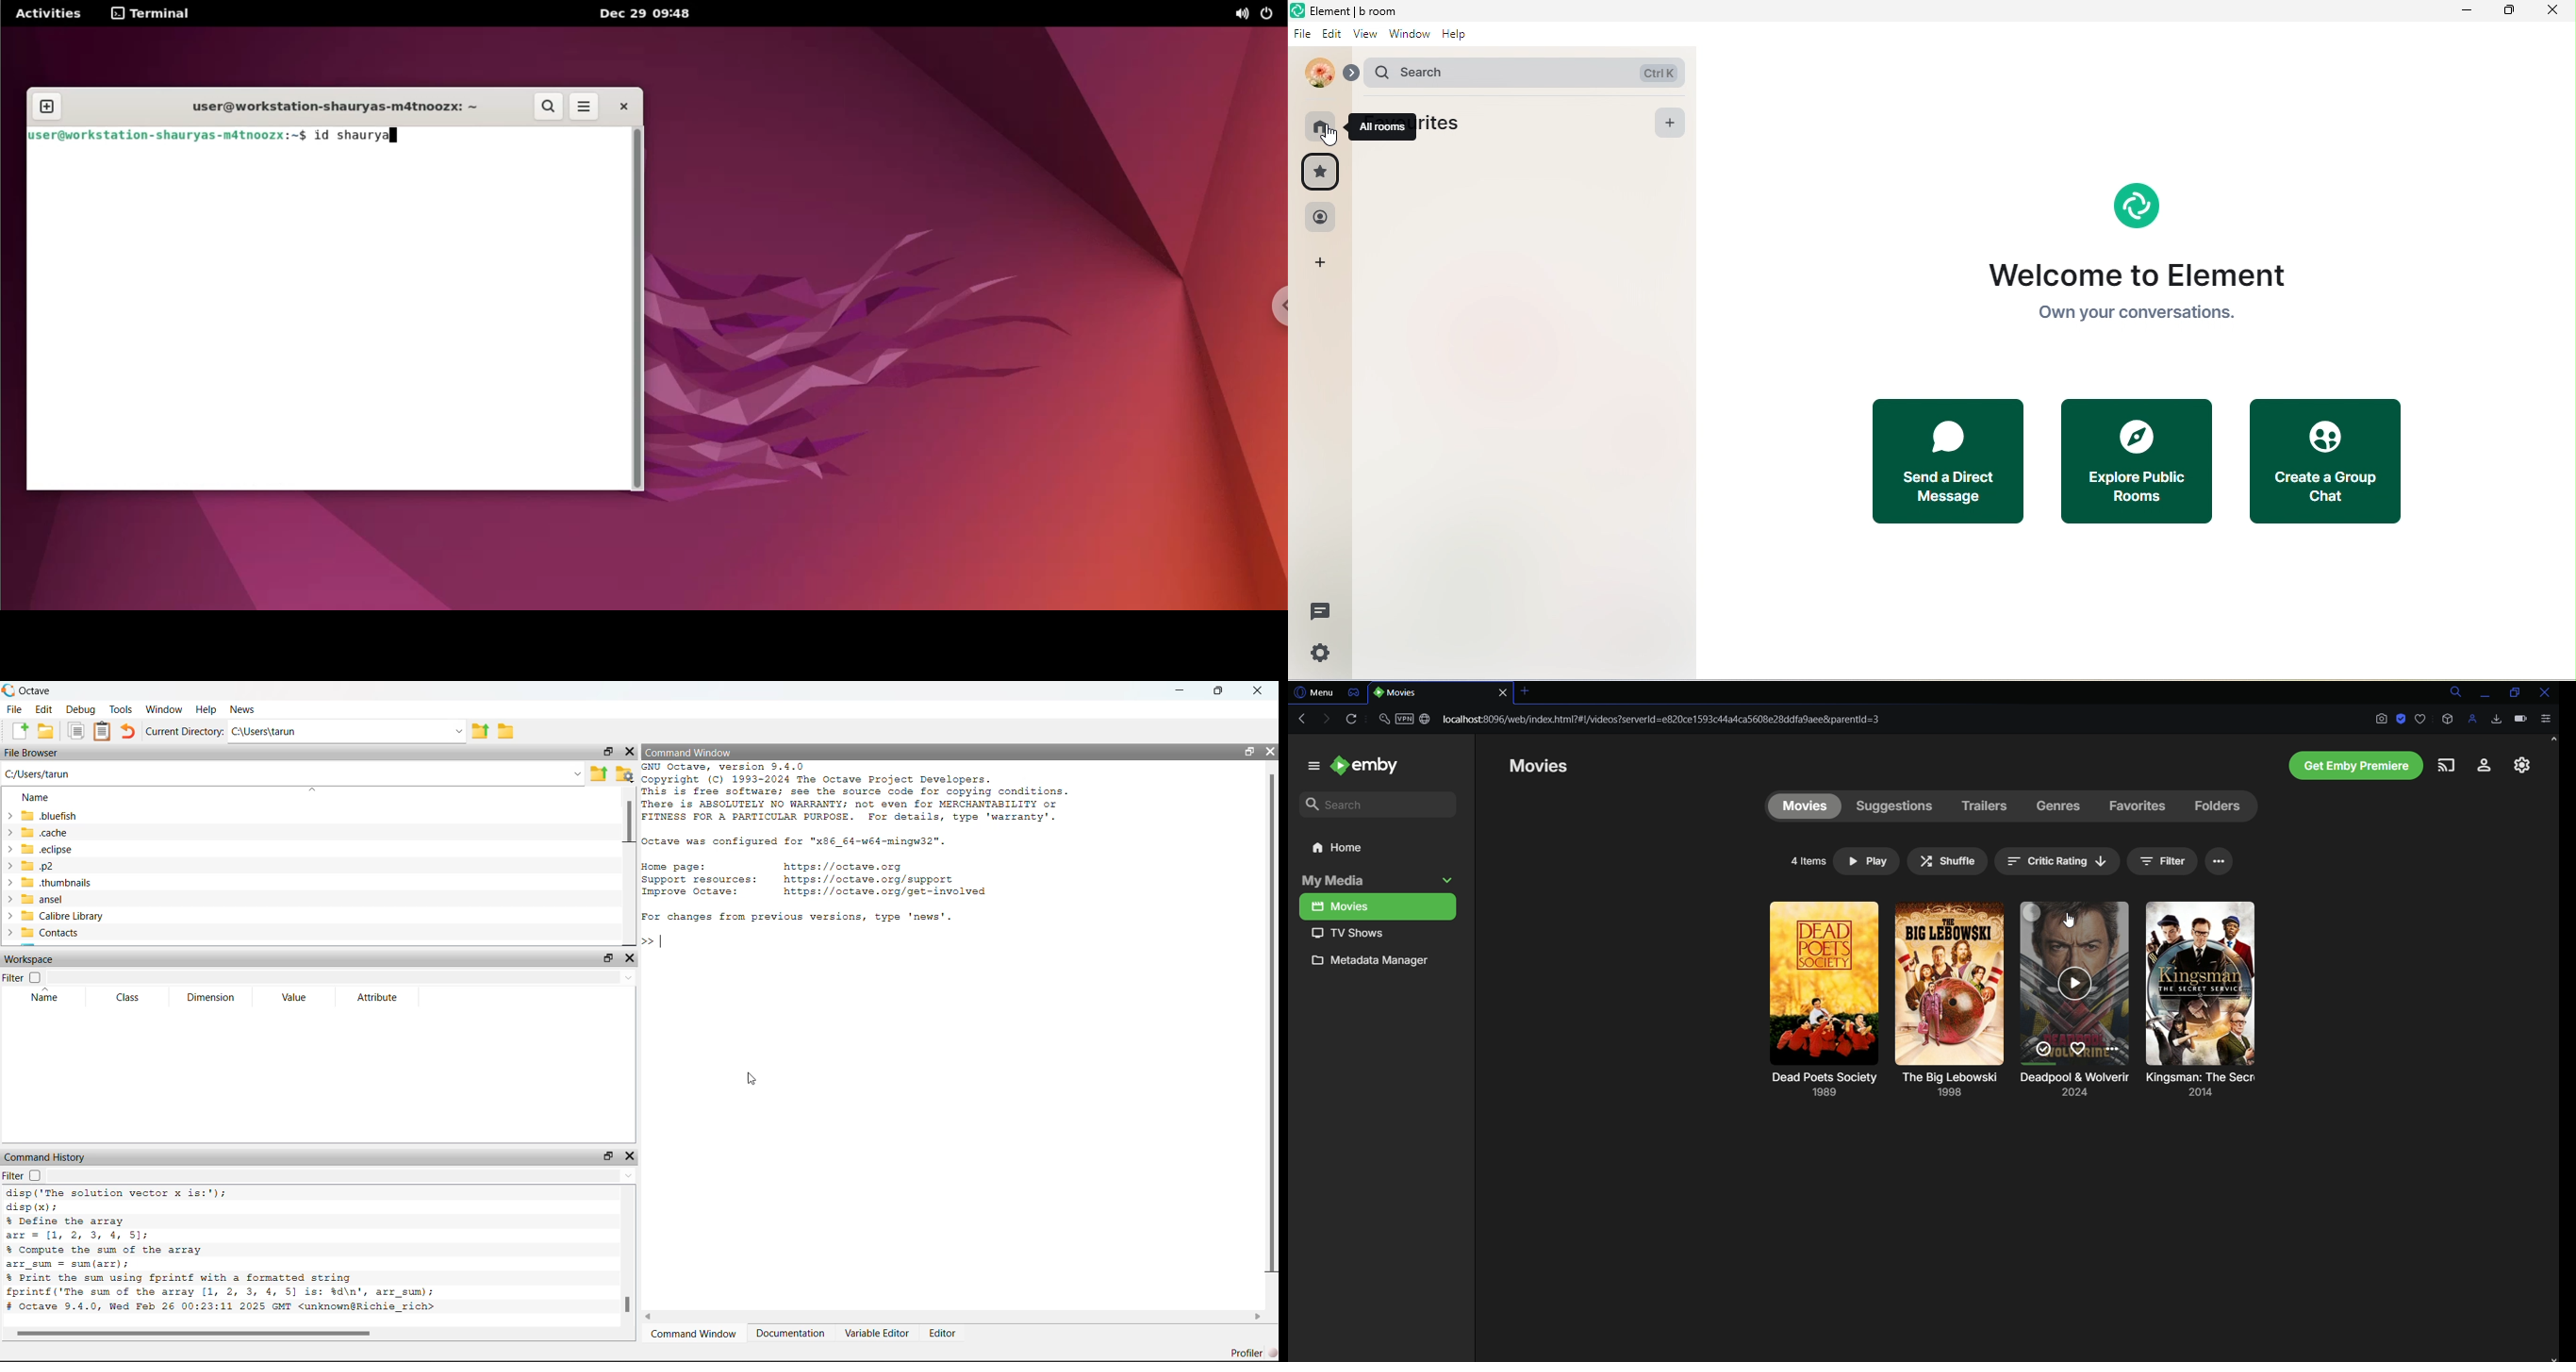  What do you see at coordinates (168, 136) in the screenshot?
I see `user@workstation-shauryas-m4tnoozx:-$` at bounding box center [168, 136].